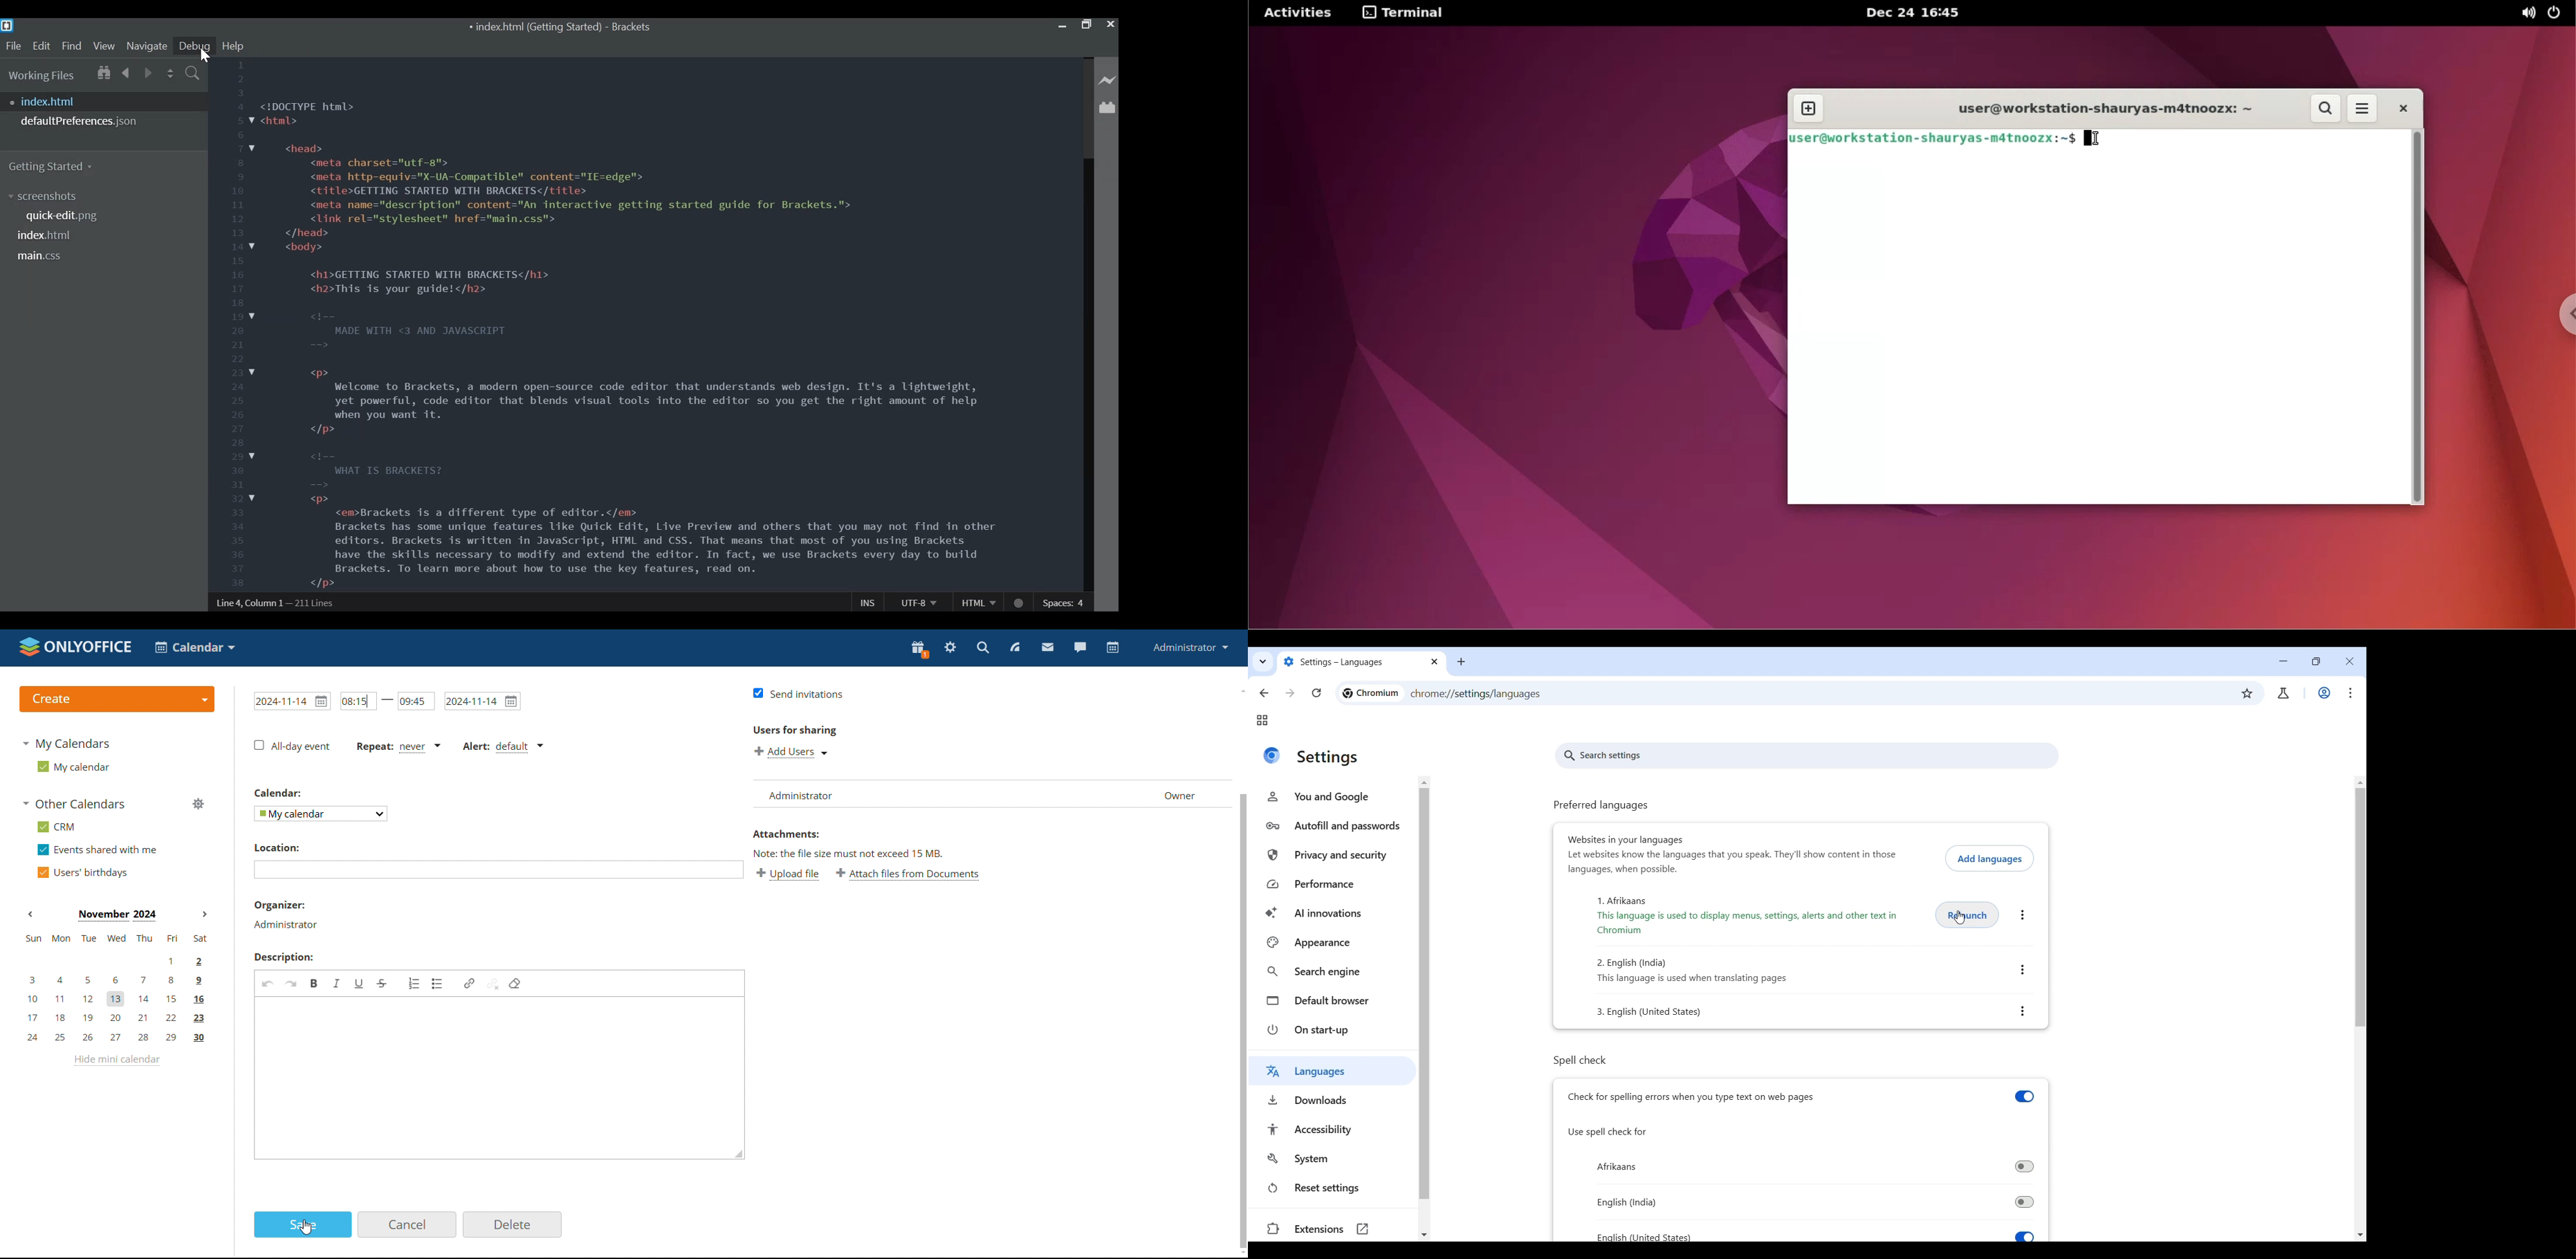  What do you see at coordinates (1424, 1235) in the screenshot?
I see `Quick slide to bottom` at bounding box center [1424, 1235].